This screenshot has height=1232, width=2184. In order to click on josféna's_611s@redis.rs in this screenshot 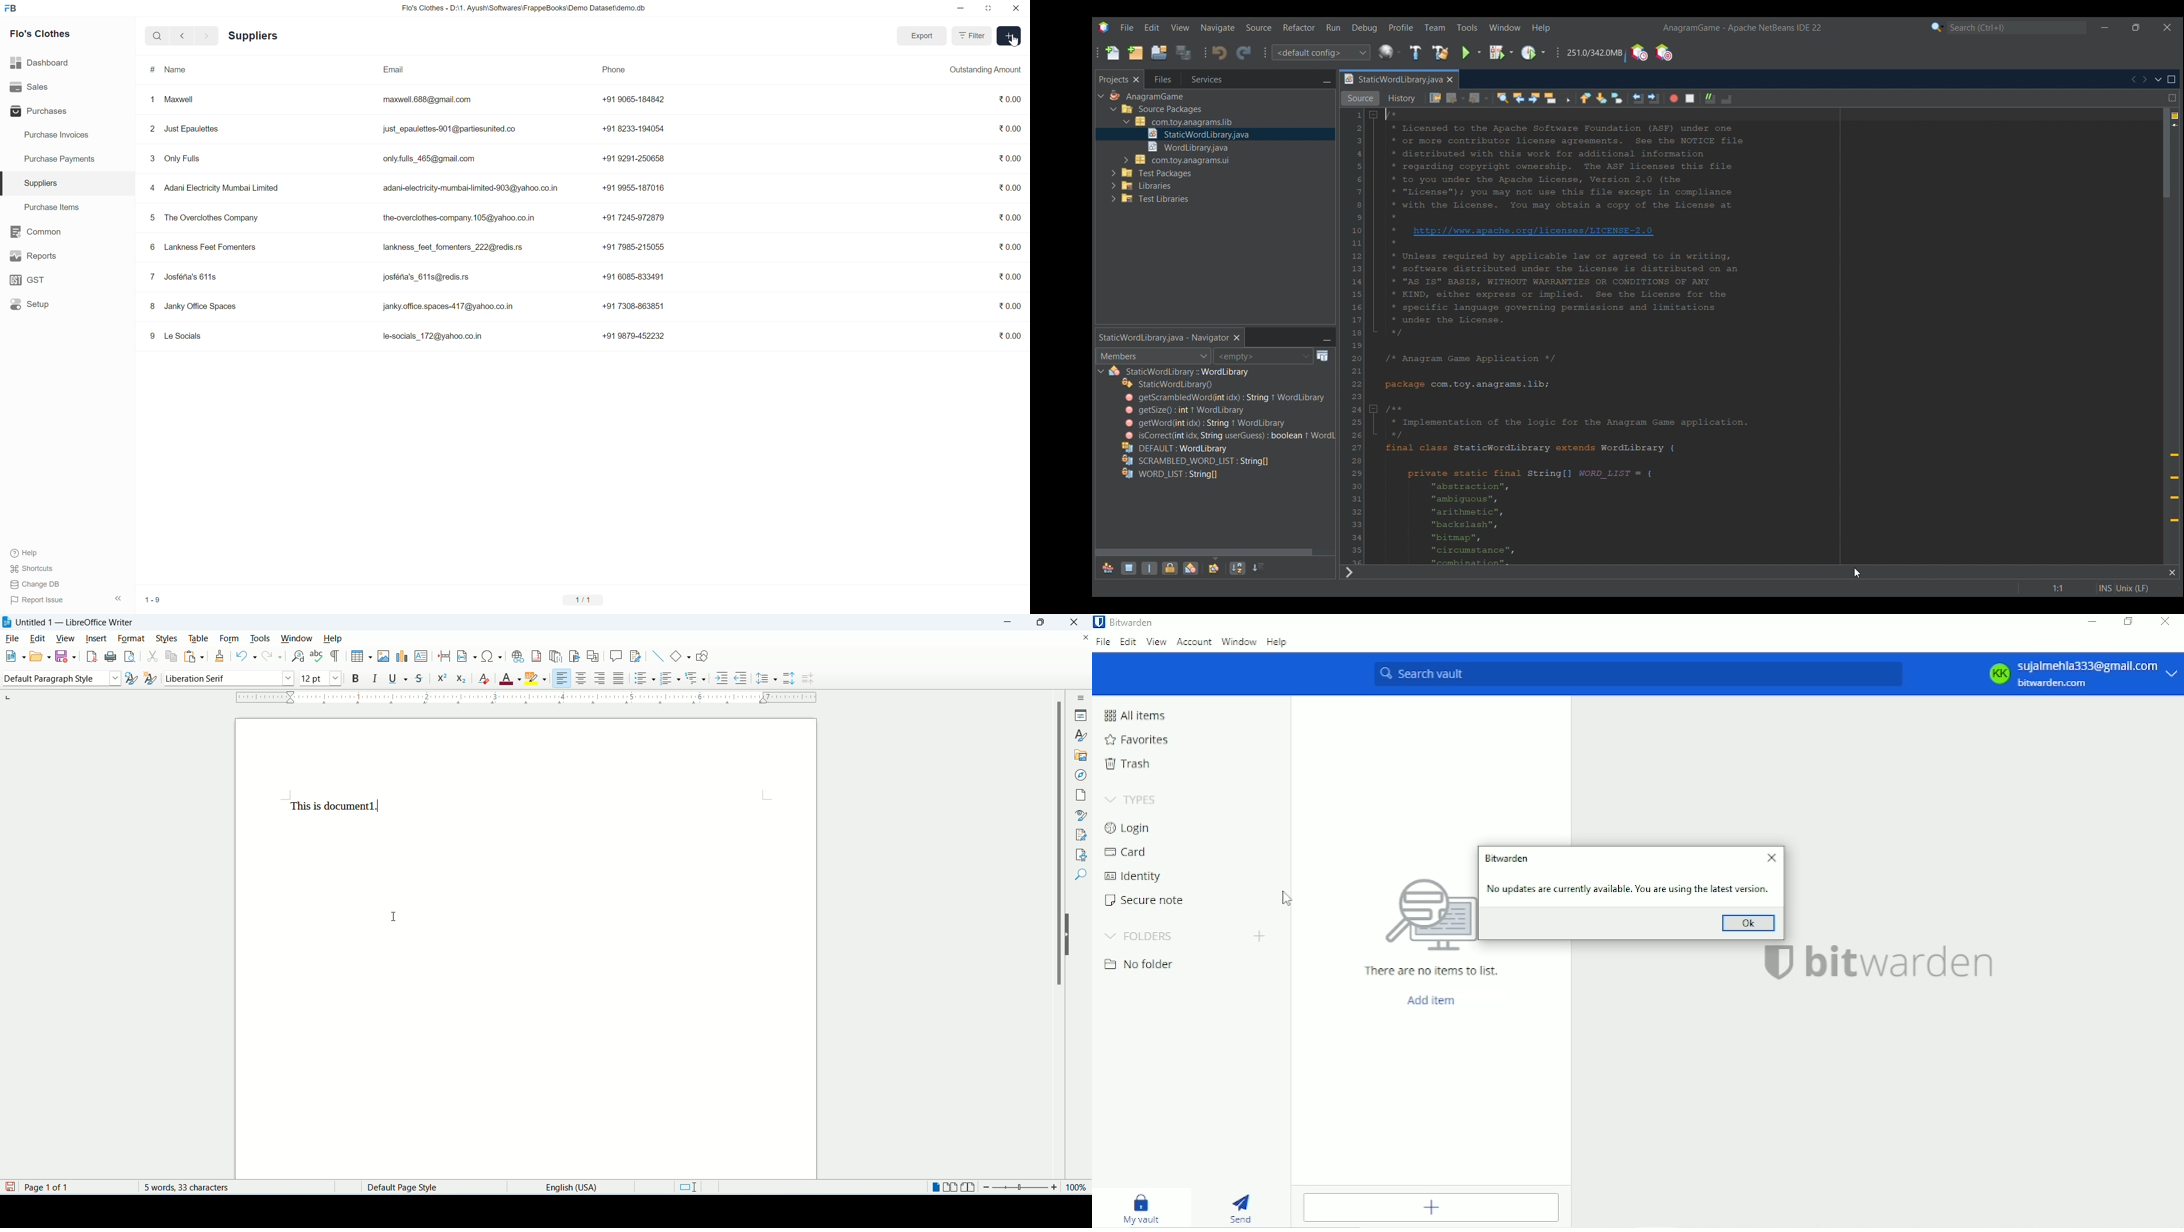, I will do `click(425, 278)`.